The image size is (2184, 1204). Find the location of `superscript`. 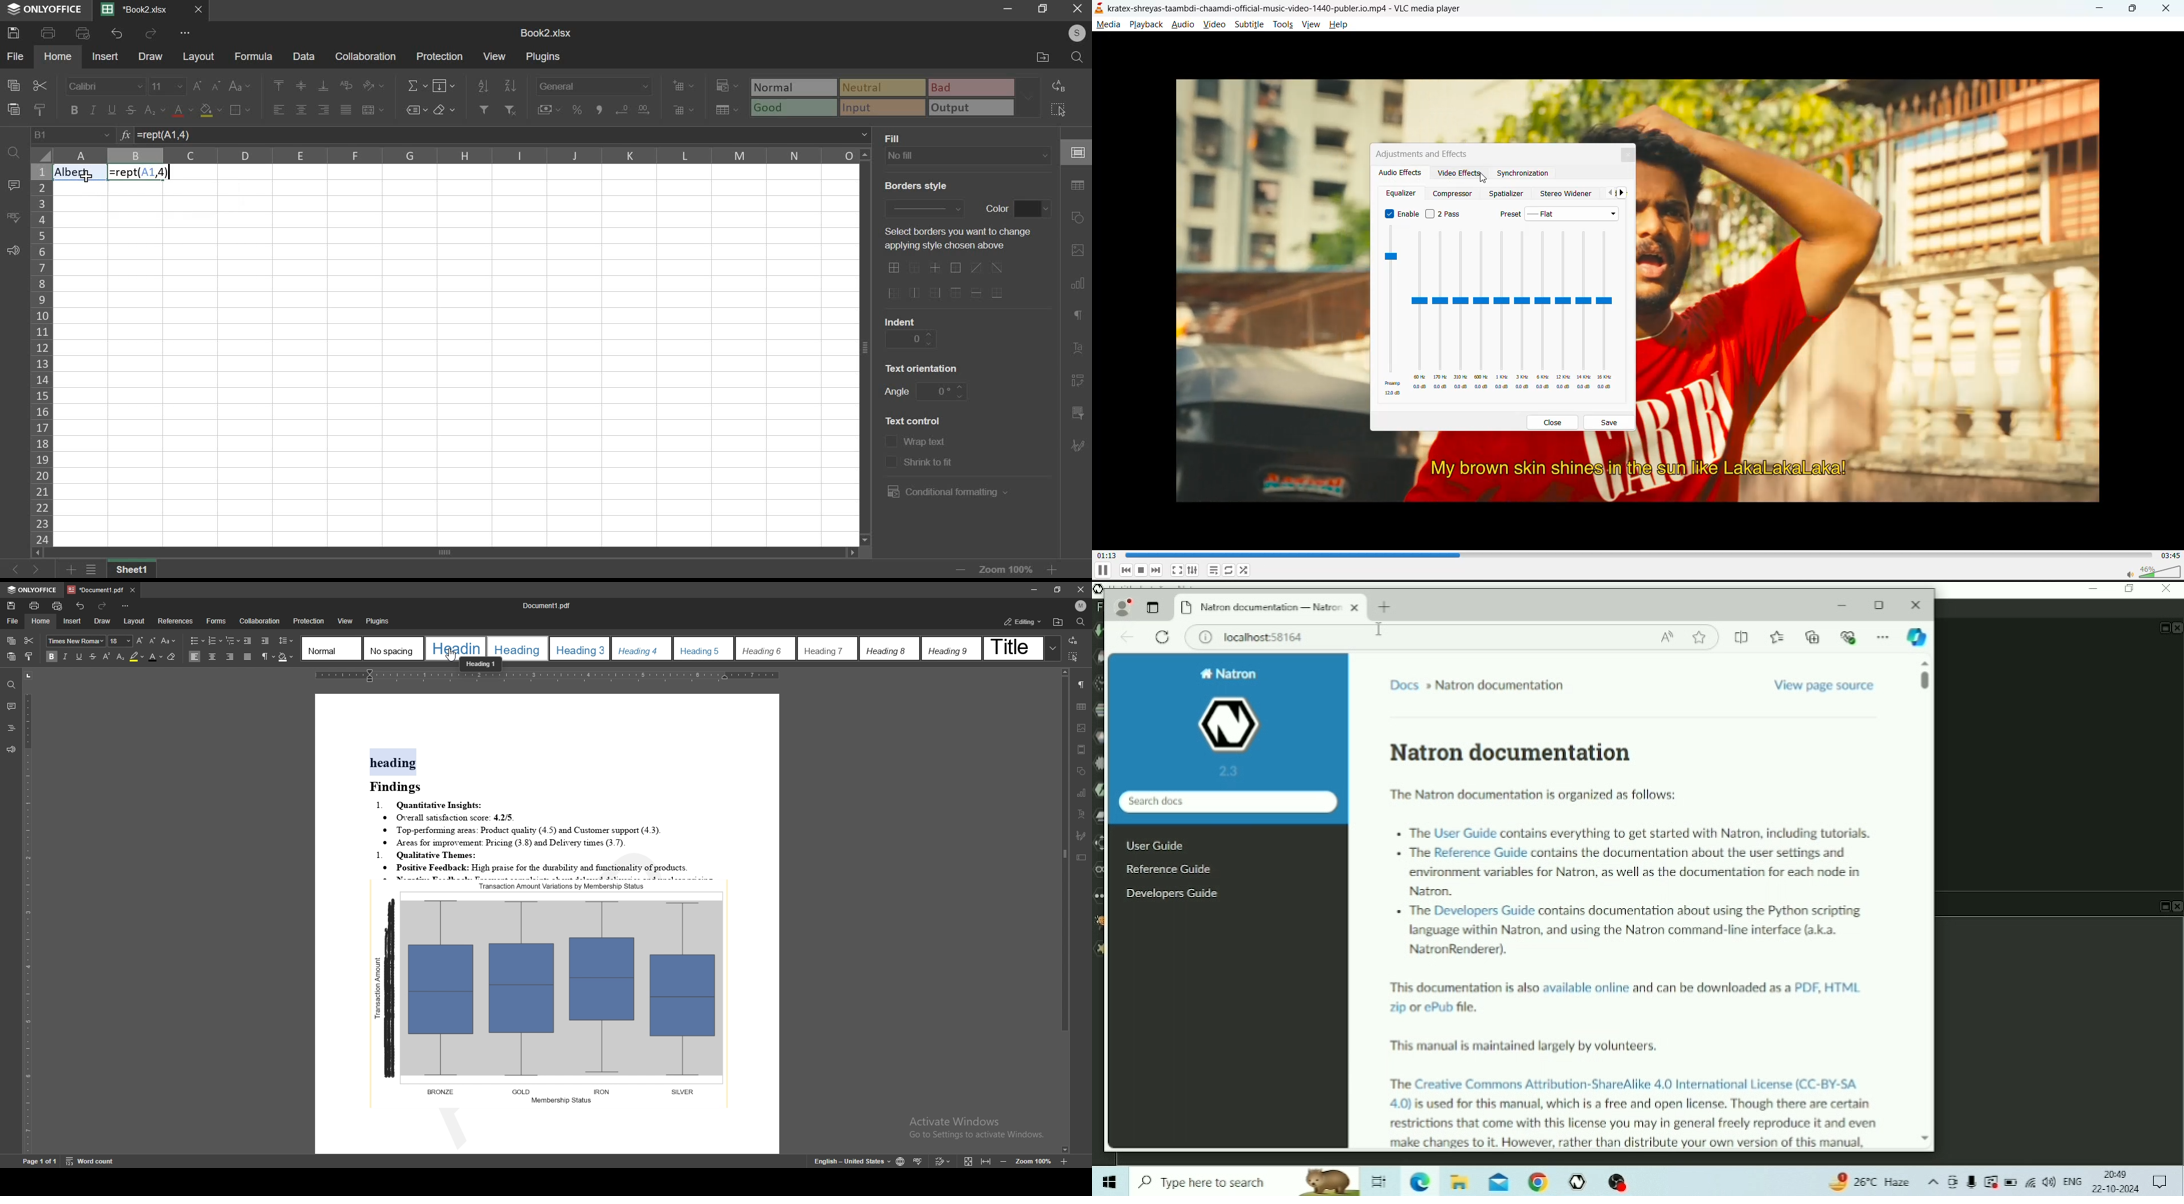

superscript is located at coordinates (107, 656).